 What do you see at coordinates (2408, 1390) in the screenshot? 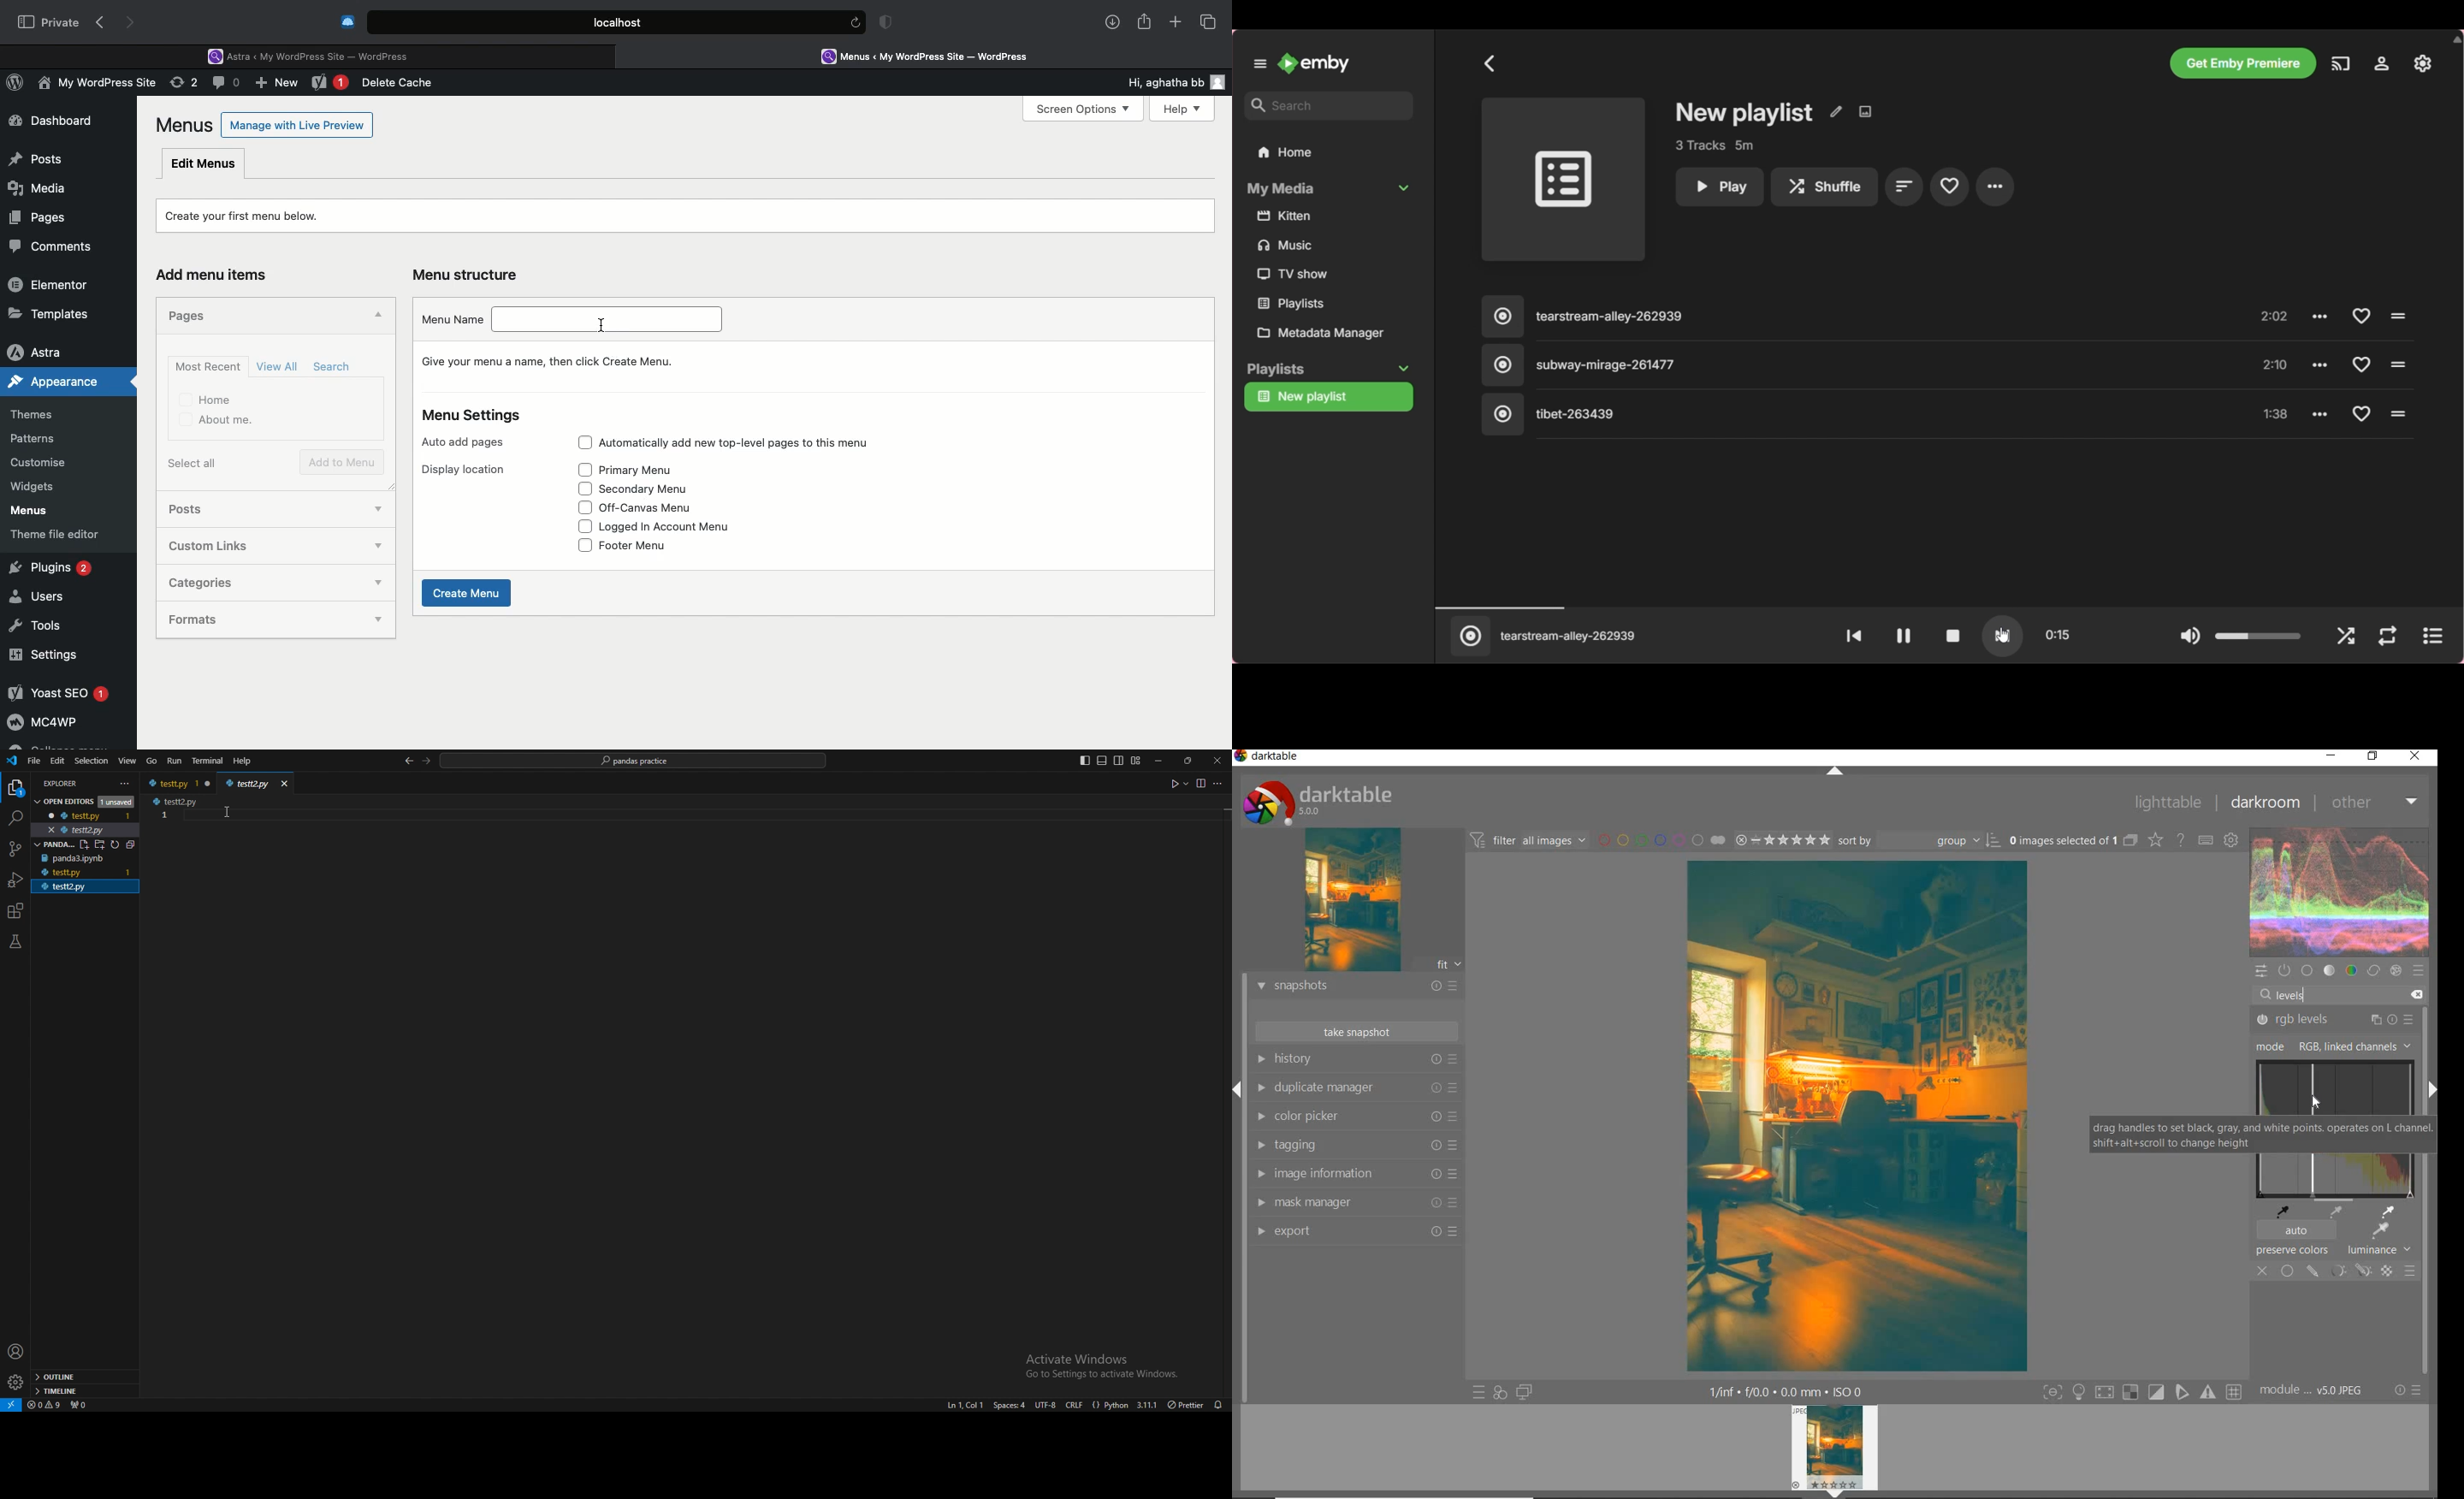
I see `reset or presets & preferences` at bounding box center [2408, 1390].